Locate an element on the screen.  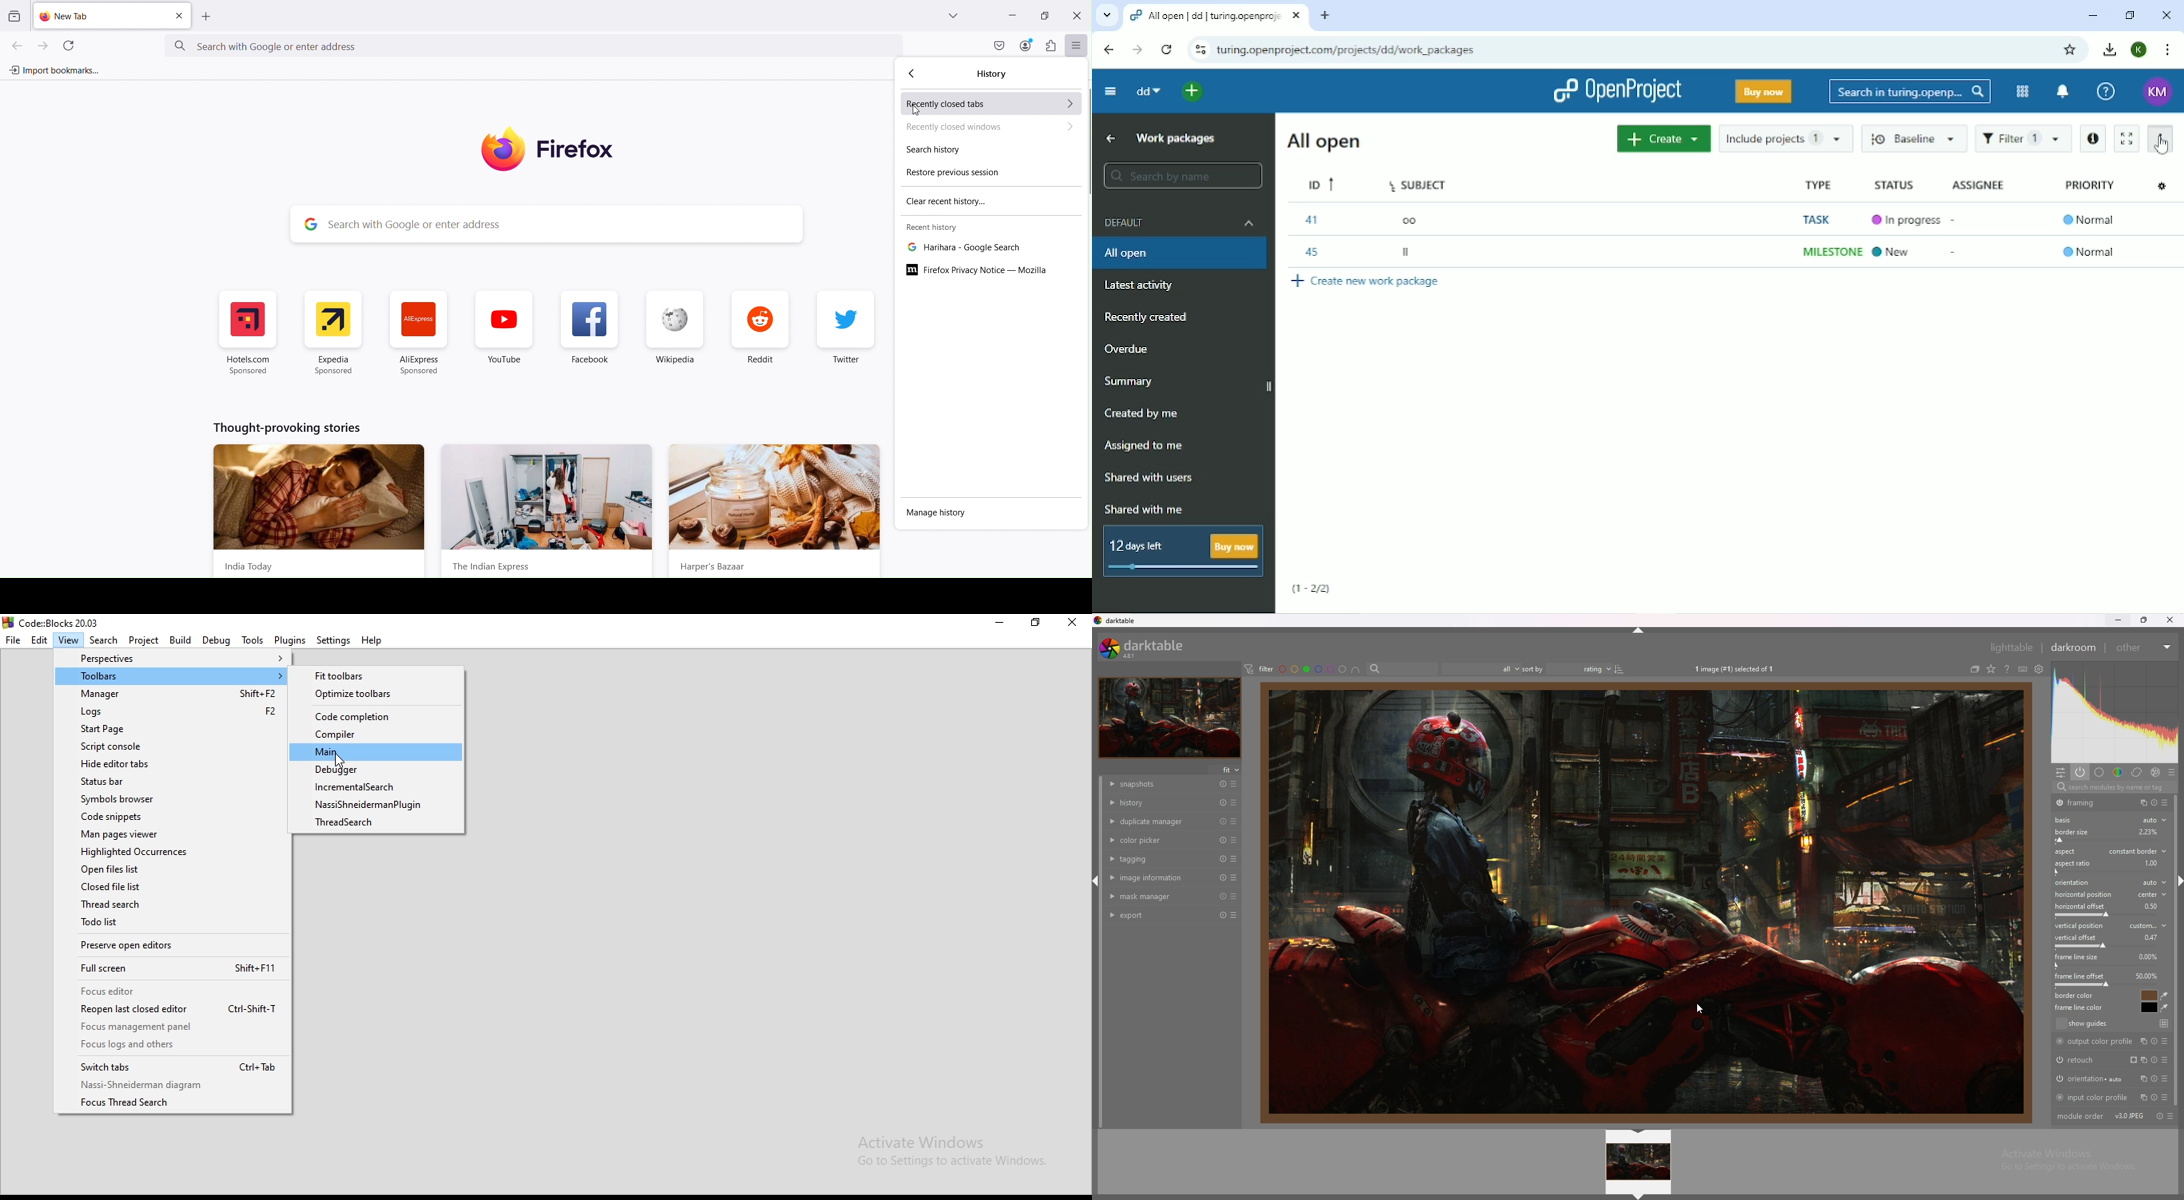
Account is located at coordinates (2159, 93).